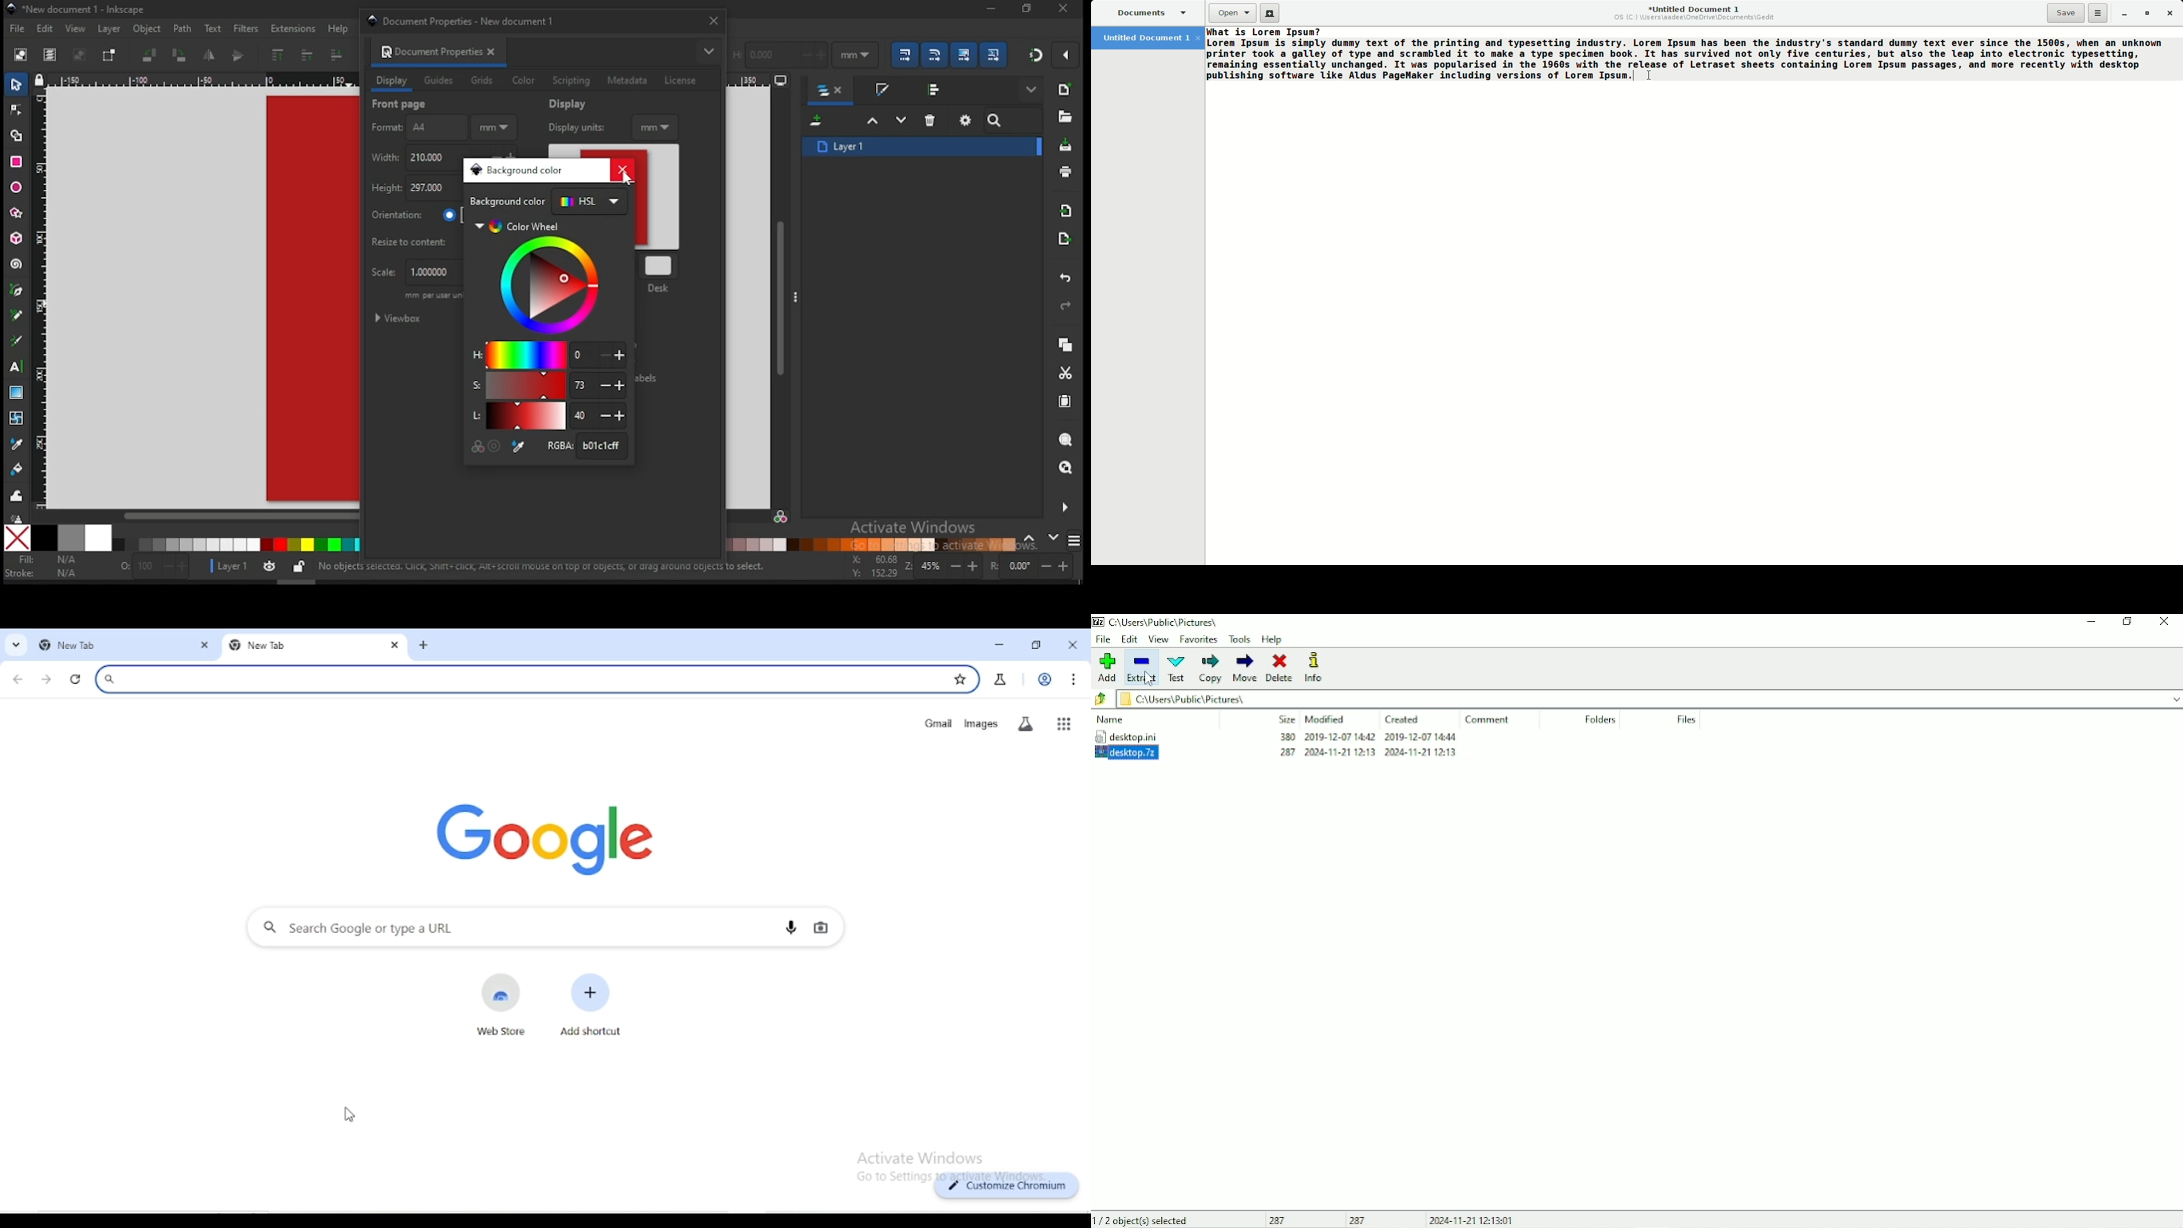 Image resolution: width=2184 pixels, height=1232 pixels. I want to click on Untitled Document 1, so click(1695, 13).